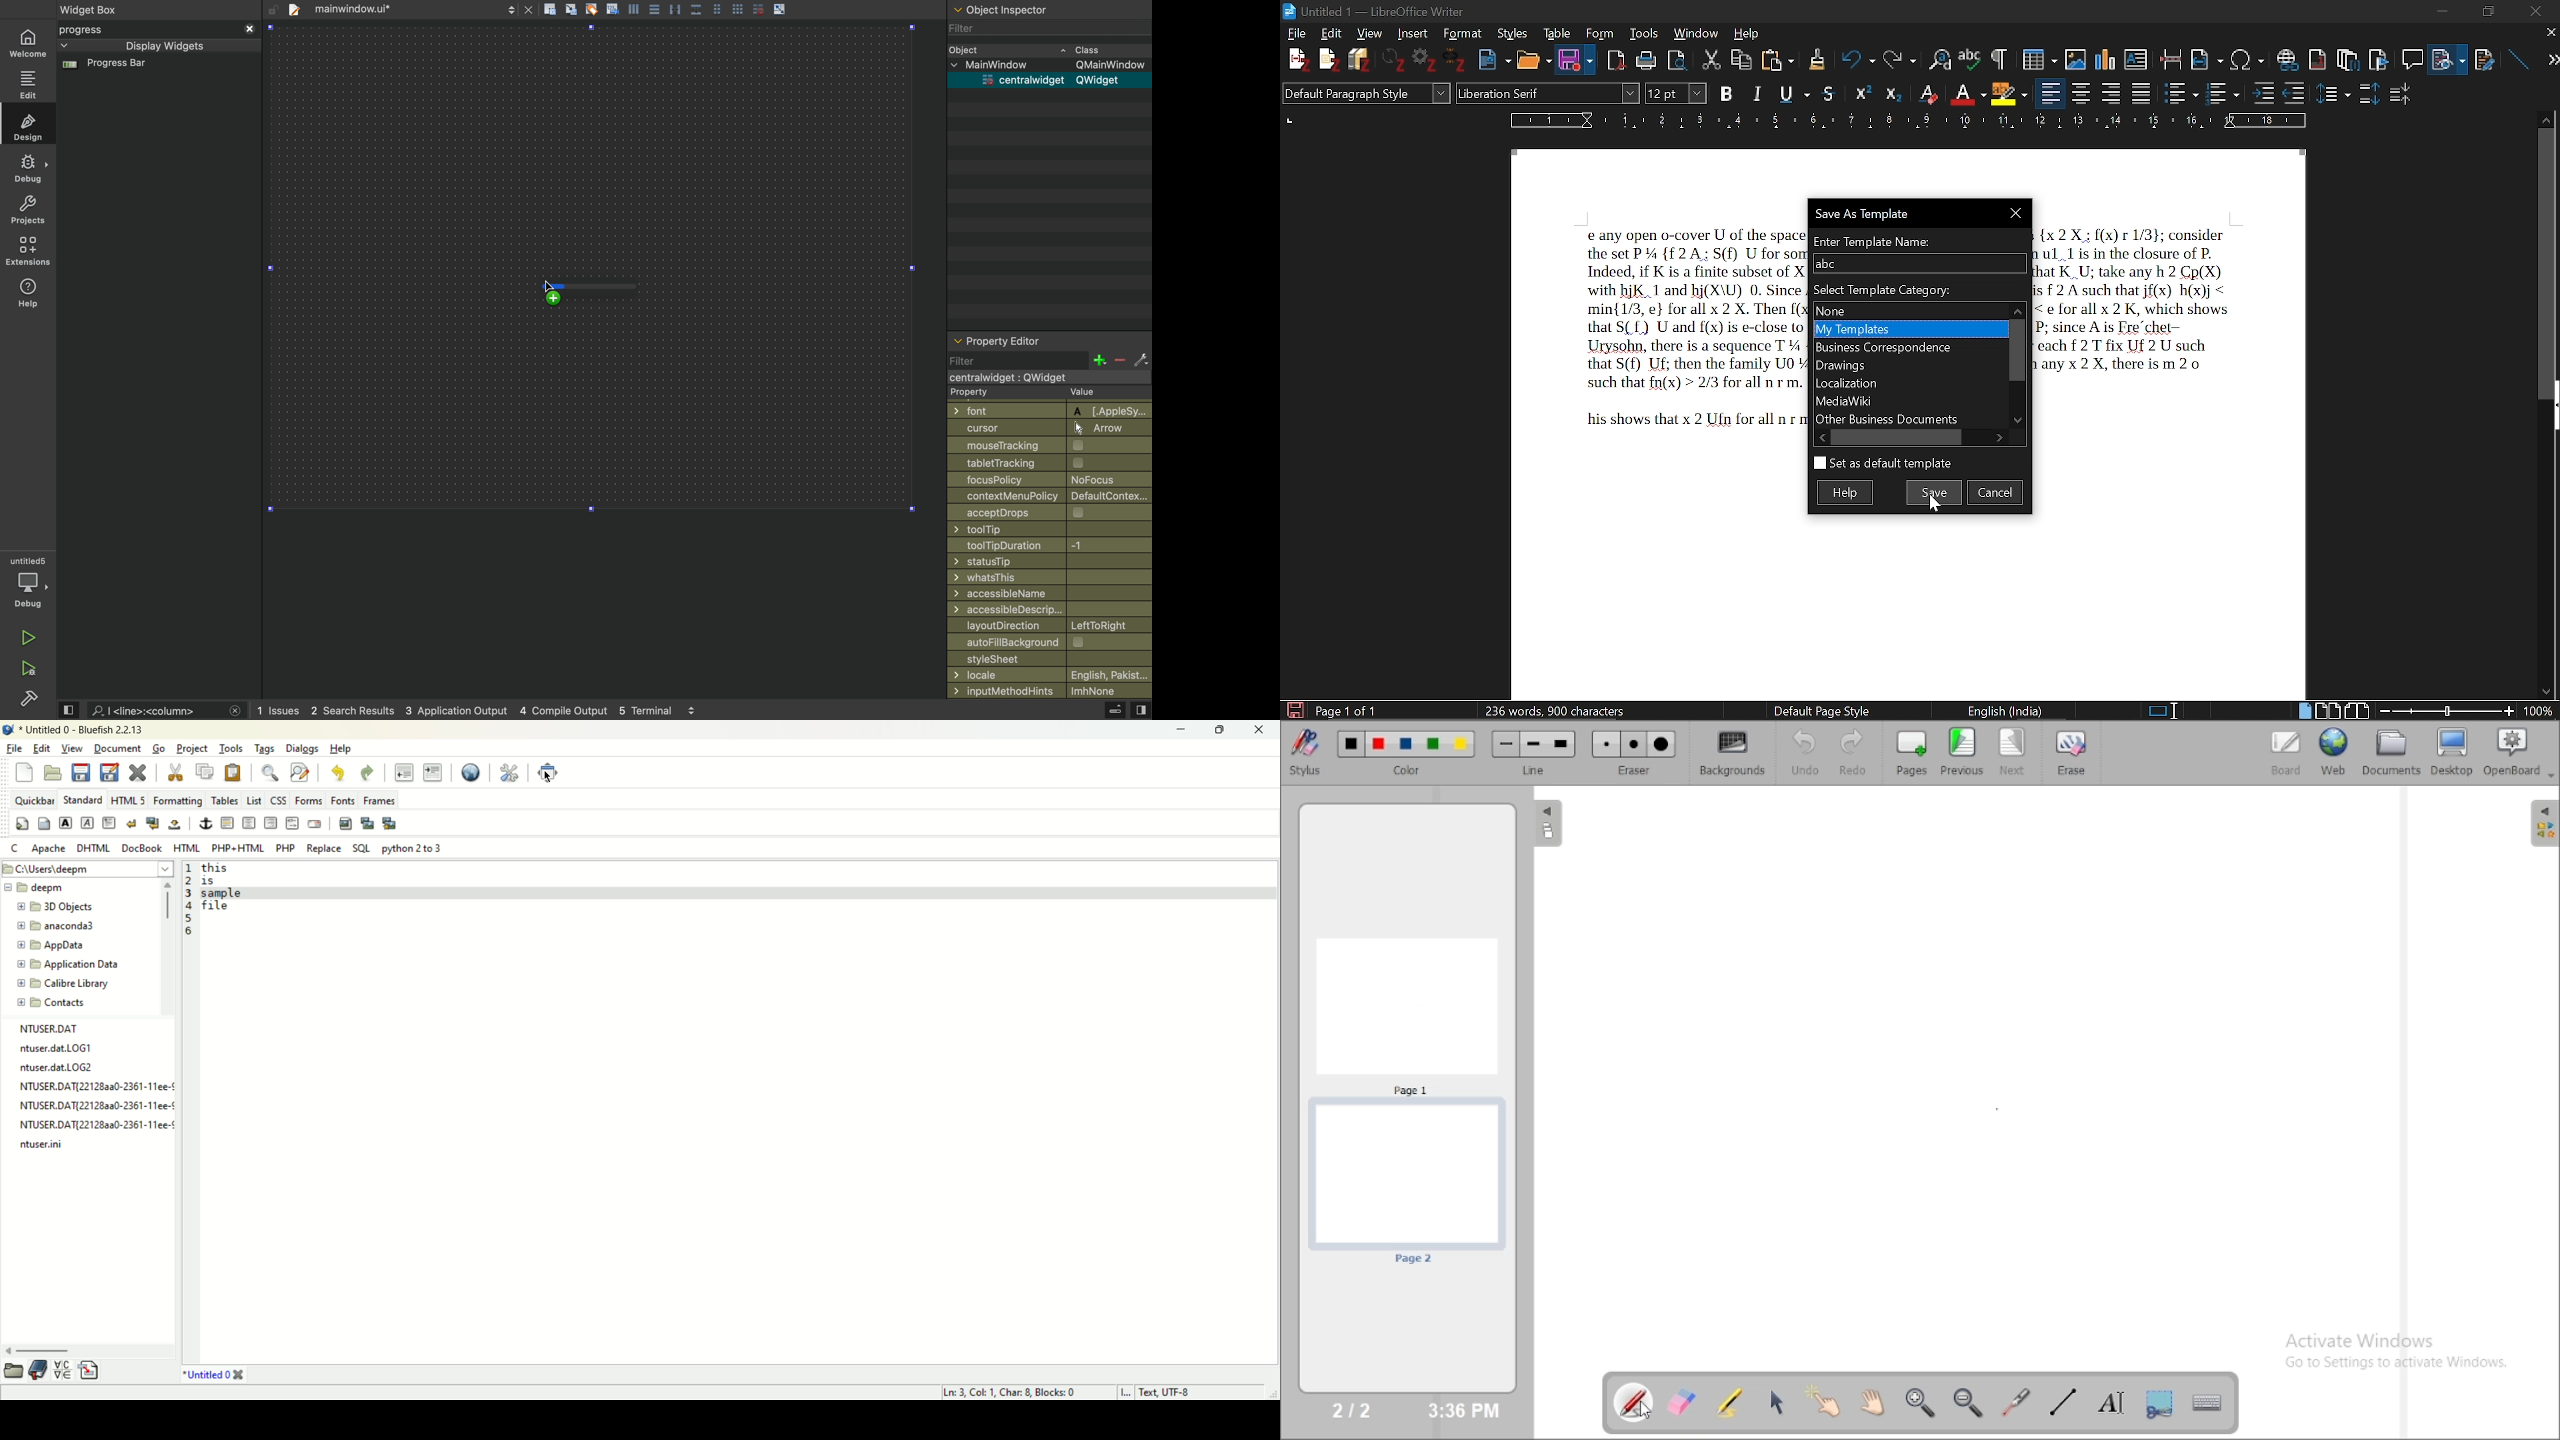 This screenshot has height=1456, width=2576. What do you see at coordinates (2013, 709) in the screenshot?
I see `English(India)` at bounding box center [2013, 709].